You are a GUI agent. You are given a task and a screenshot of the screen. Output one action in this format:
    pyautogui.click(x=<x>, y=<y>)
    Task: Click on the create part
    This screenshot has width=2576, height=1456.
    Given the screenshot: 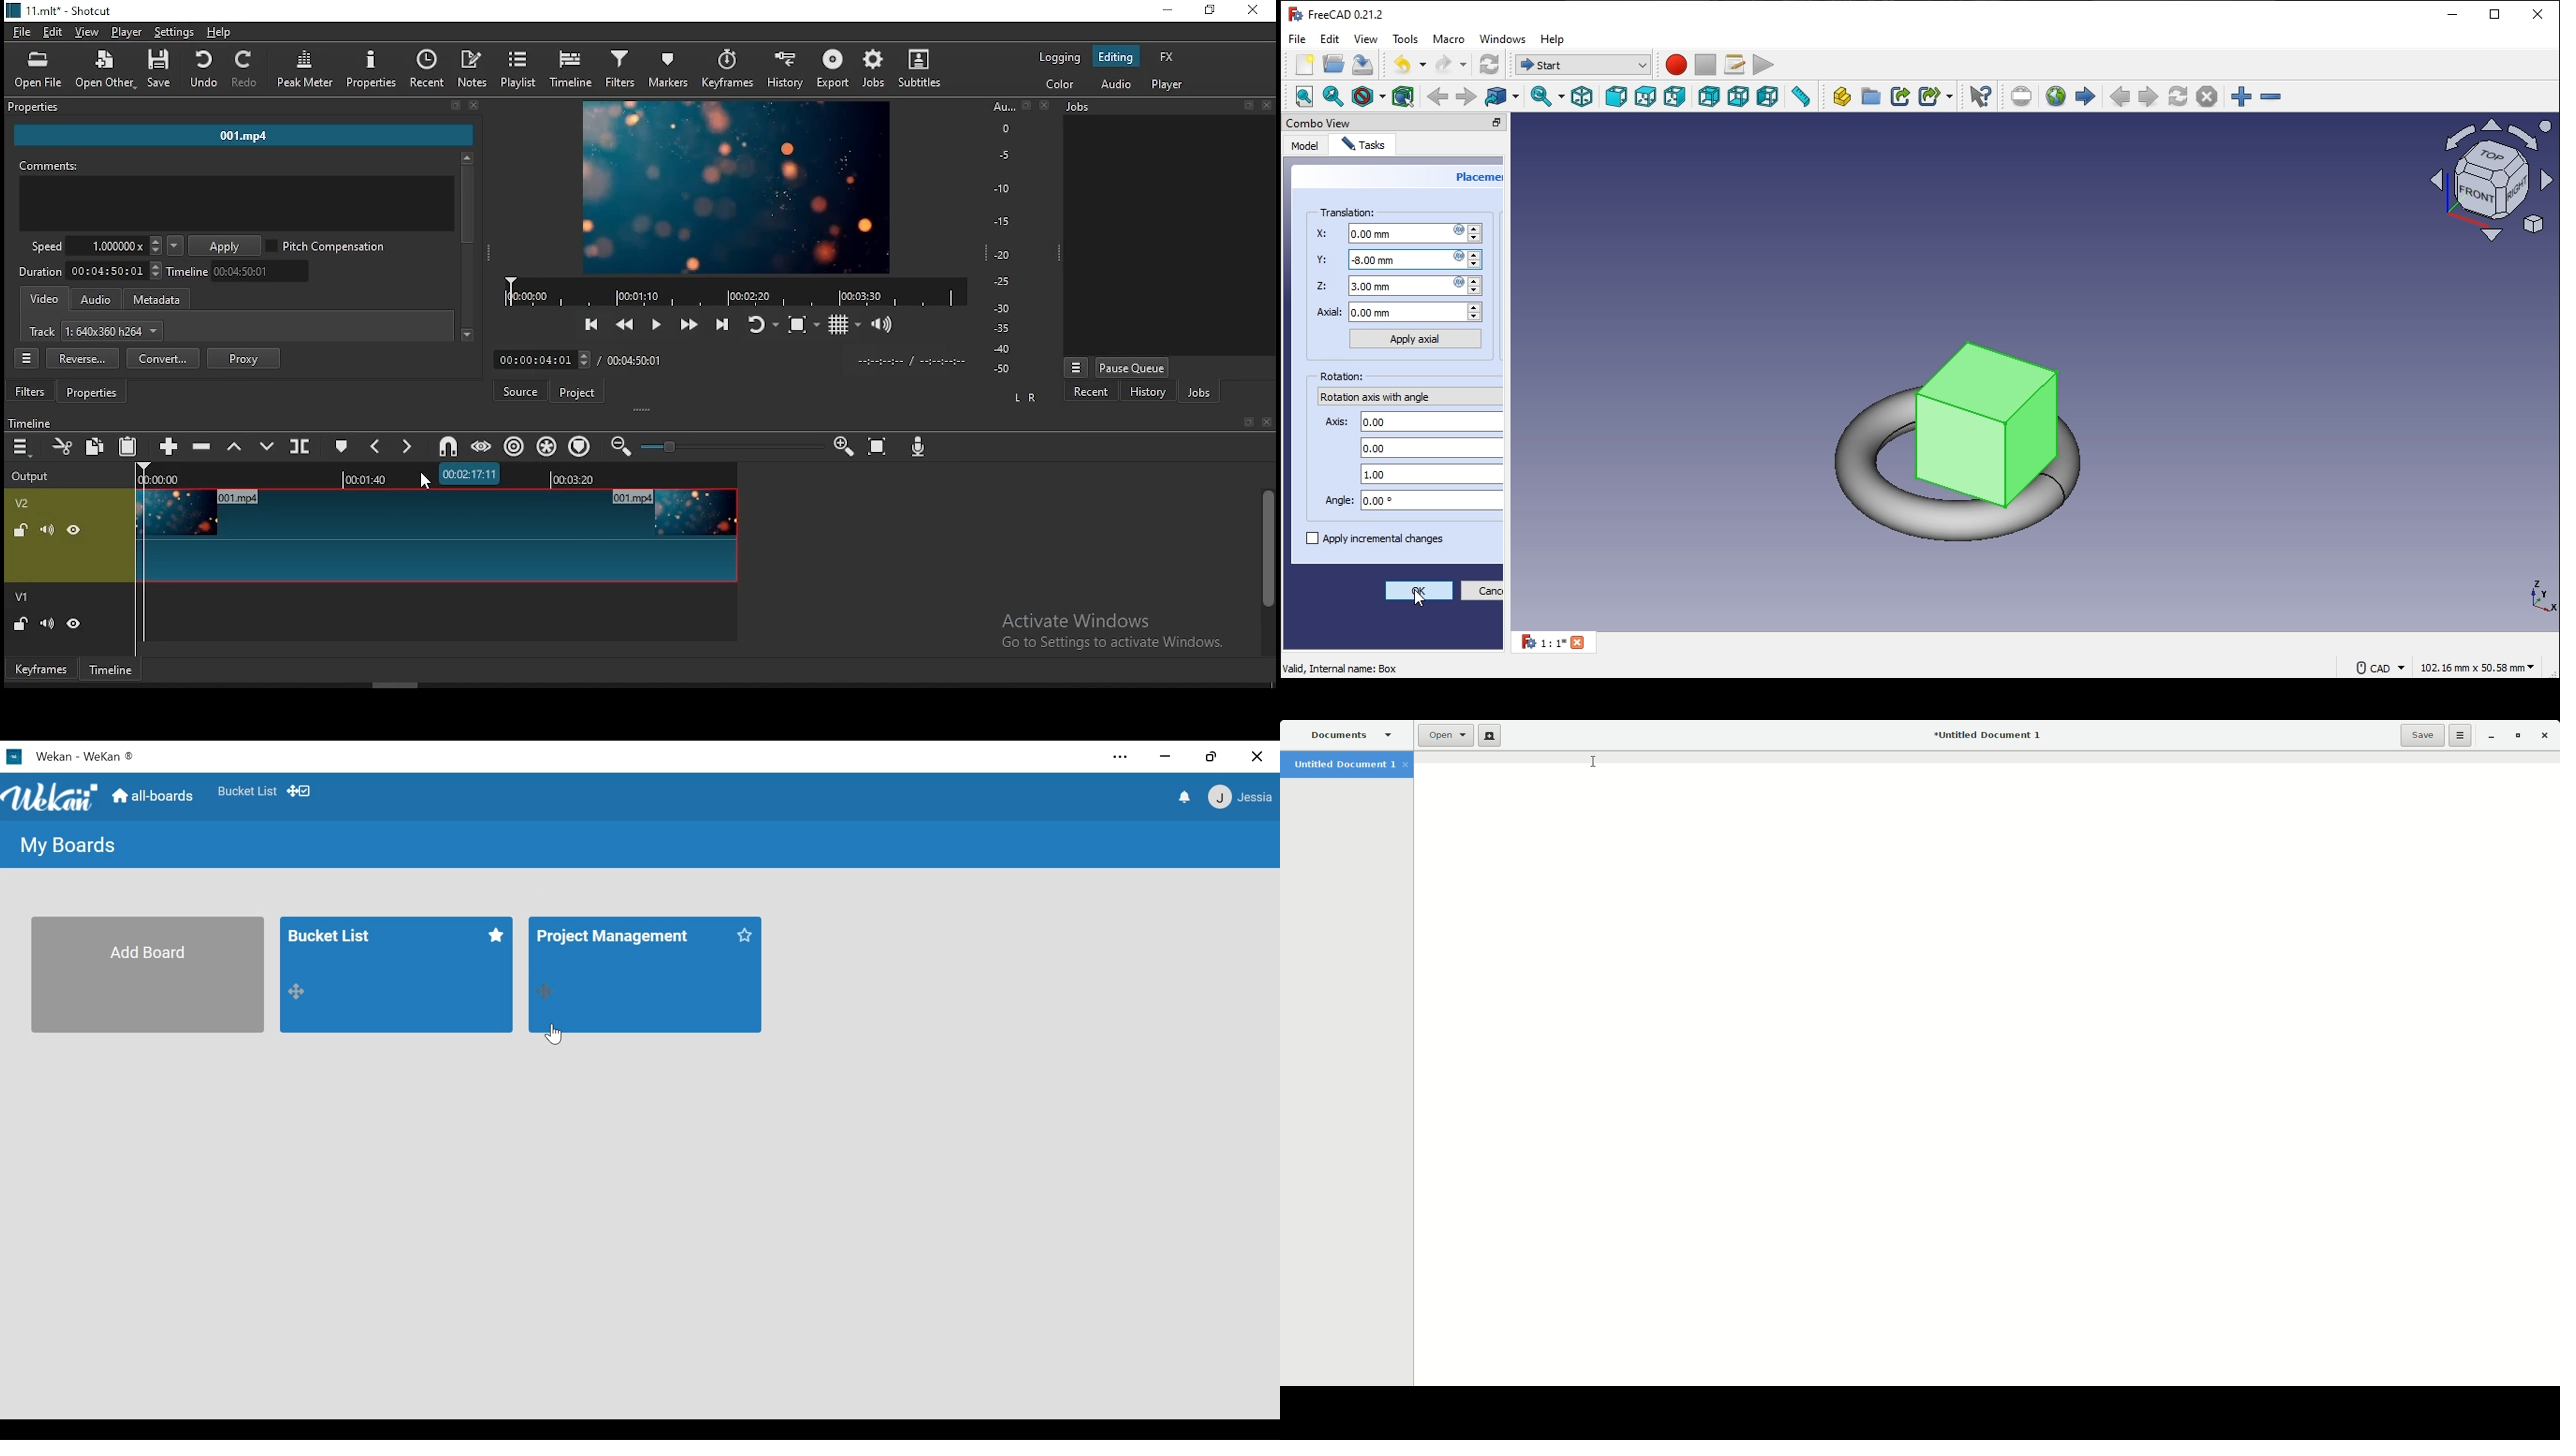 What is the action you would take?
    pyautogui.click(x=1840, y=97)
    